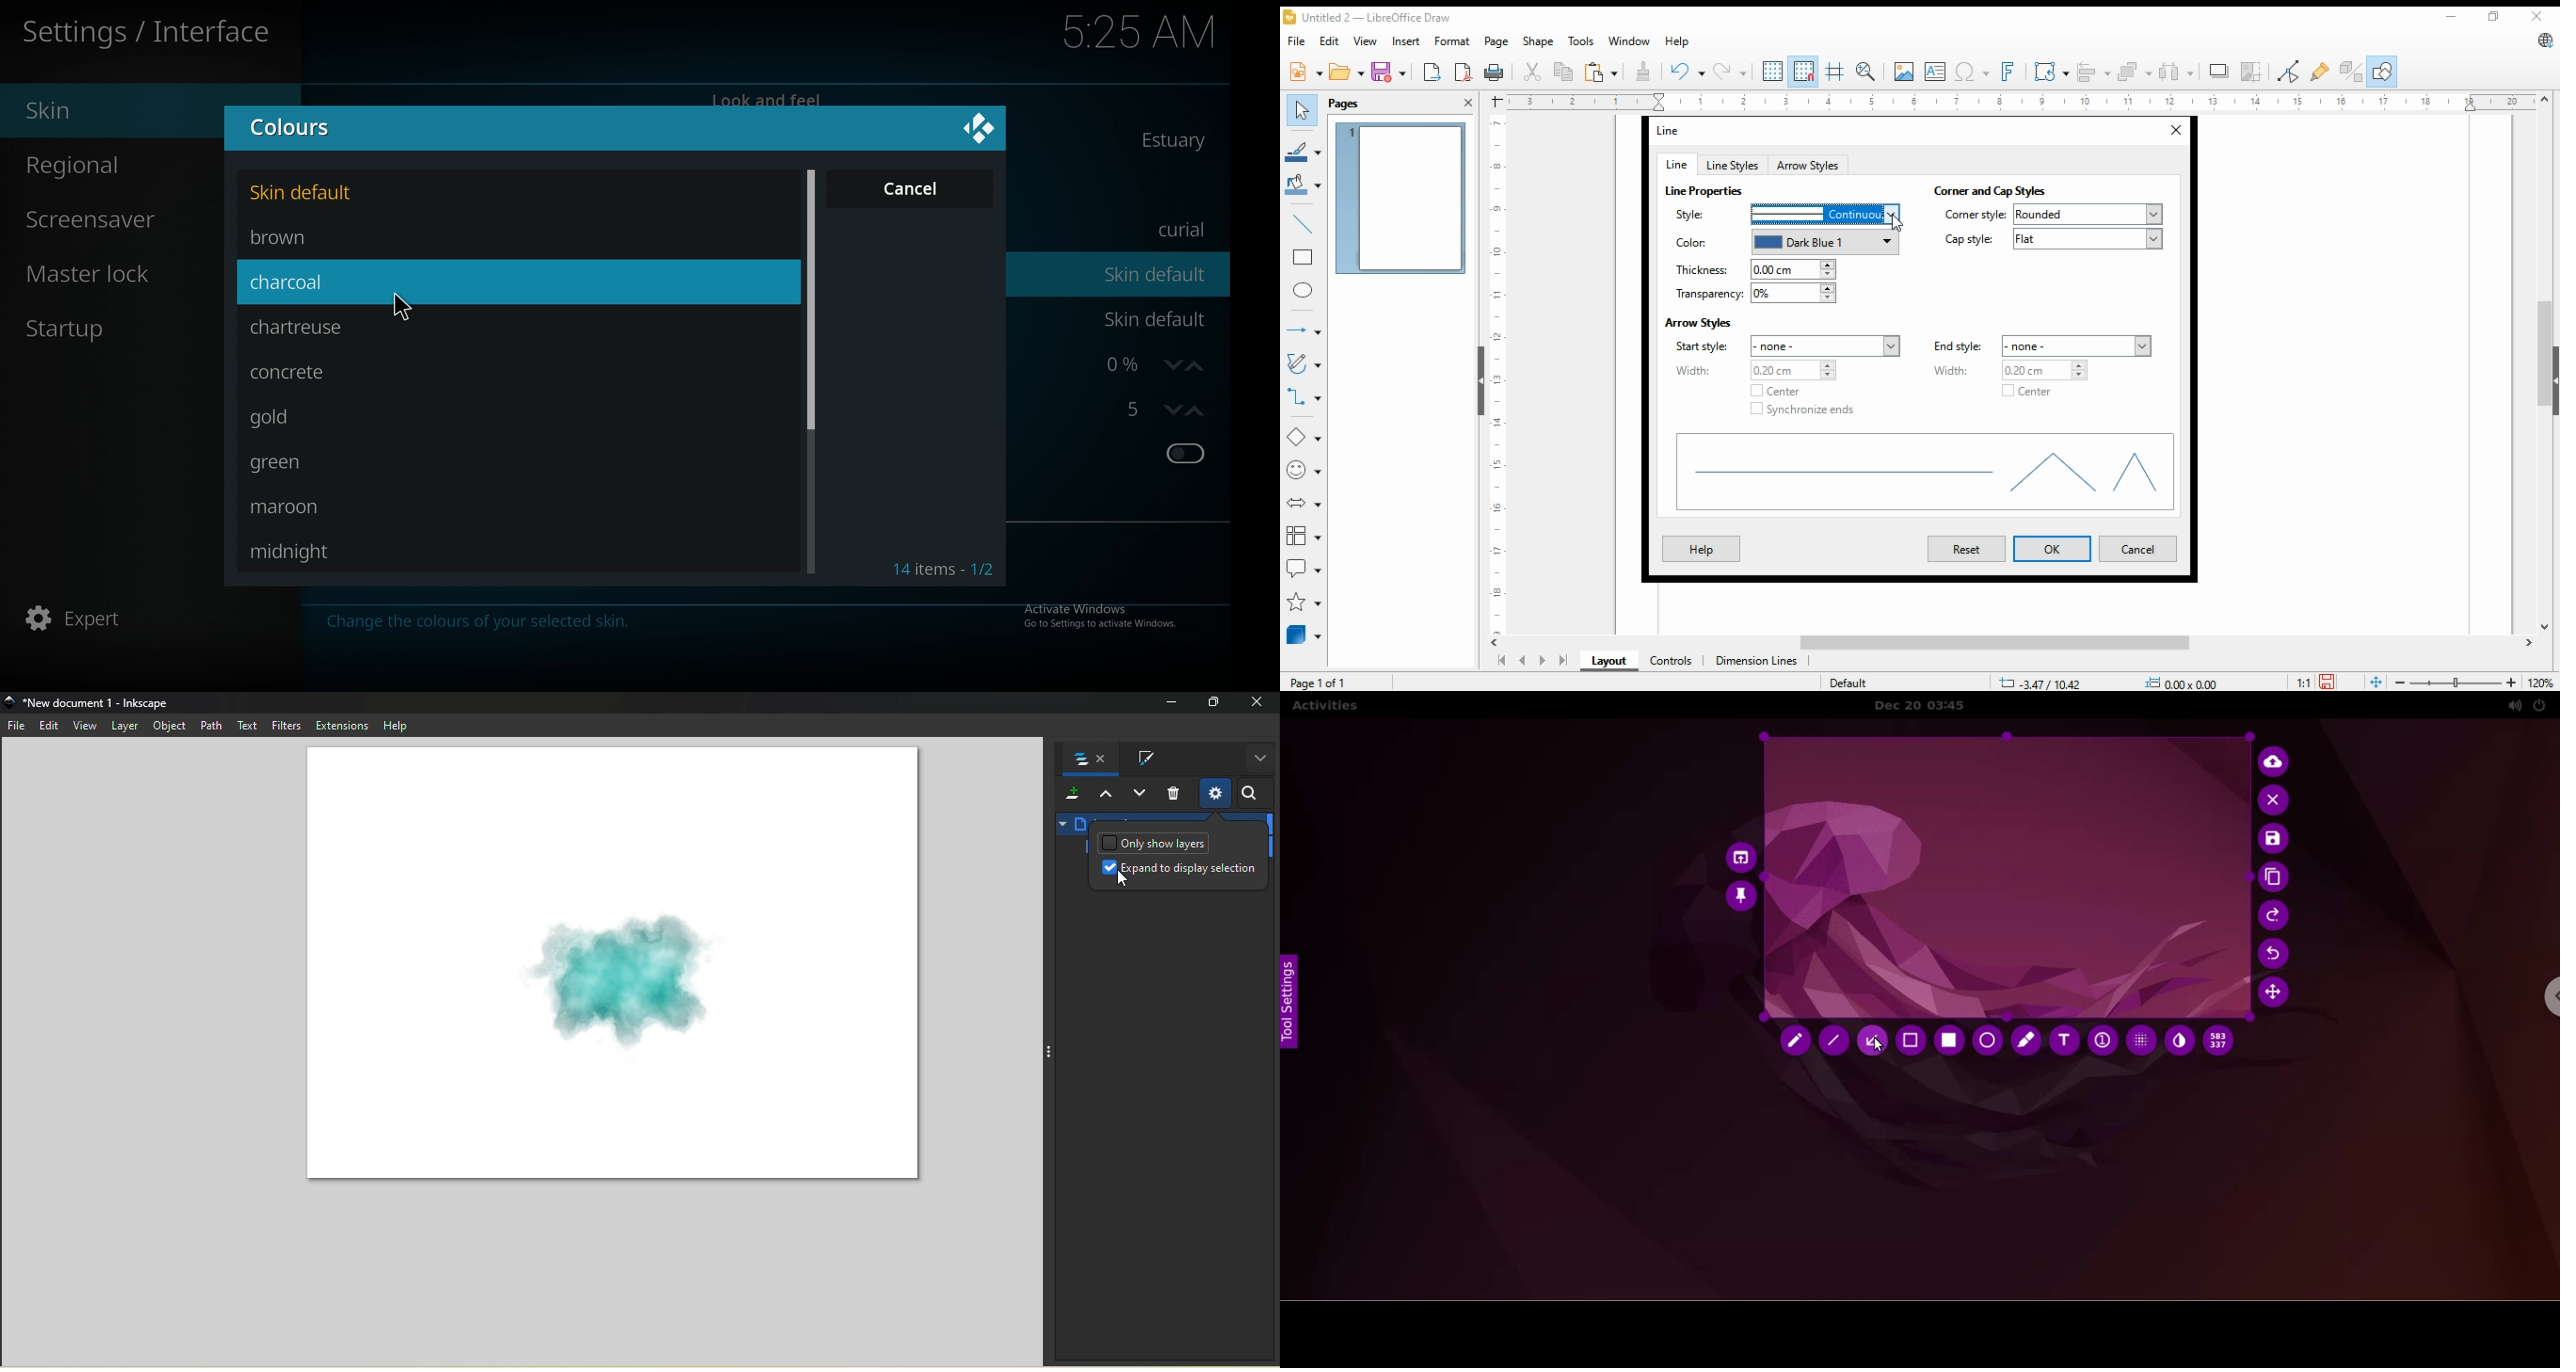 The height and width of the screenshot is (1372, 2576). What do you see at coordinates (2053, 214) in the screenshot?
I see `corner style` at bounding box center [2053, 214].